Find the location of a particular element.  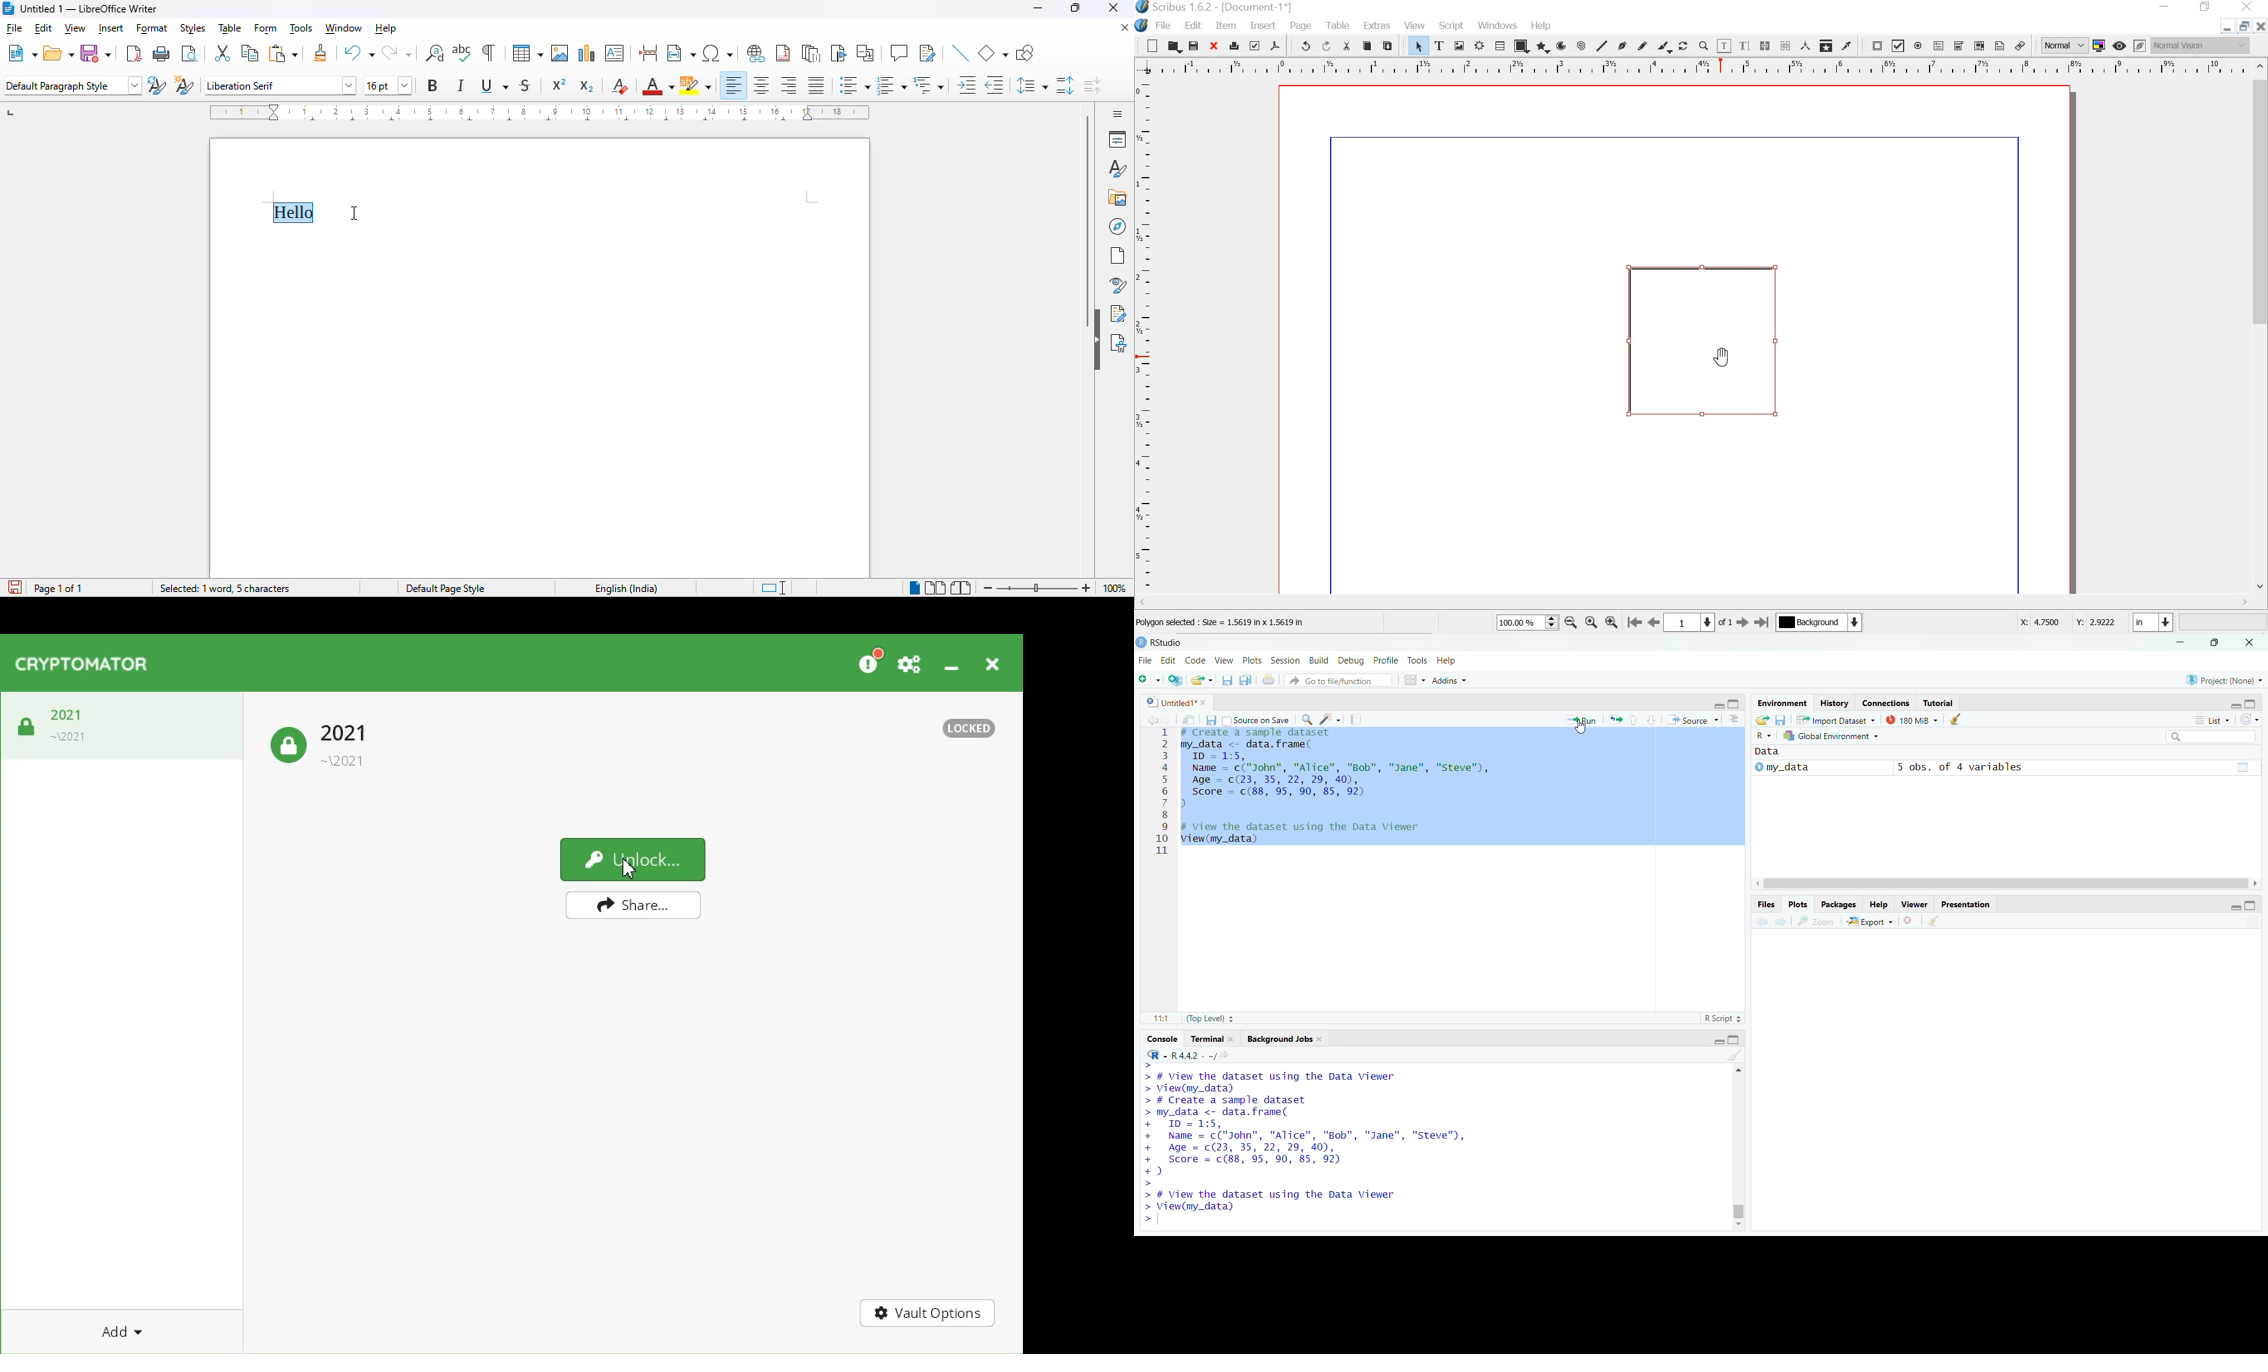

> # View the dataset using the Data Viewer
> View(my_data)

> # Create a sample dataset

> my_data <- data. frame(

+ ID = 1:5,

+ Name = c("John", "Alice", "Bob", "Jane", "Steve",
+ Age = c(23, 35, 22, 29, 40),

+ Score = c(88, 95, 90, 85, 92)

+)

>

> # View the dataset using the Data Viewer
> View(my_data)

> is located at coordinates (1317, 1144).